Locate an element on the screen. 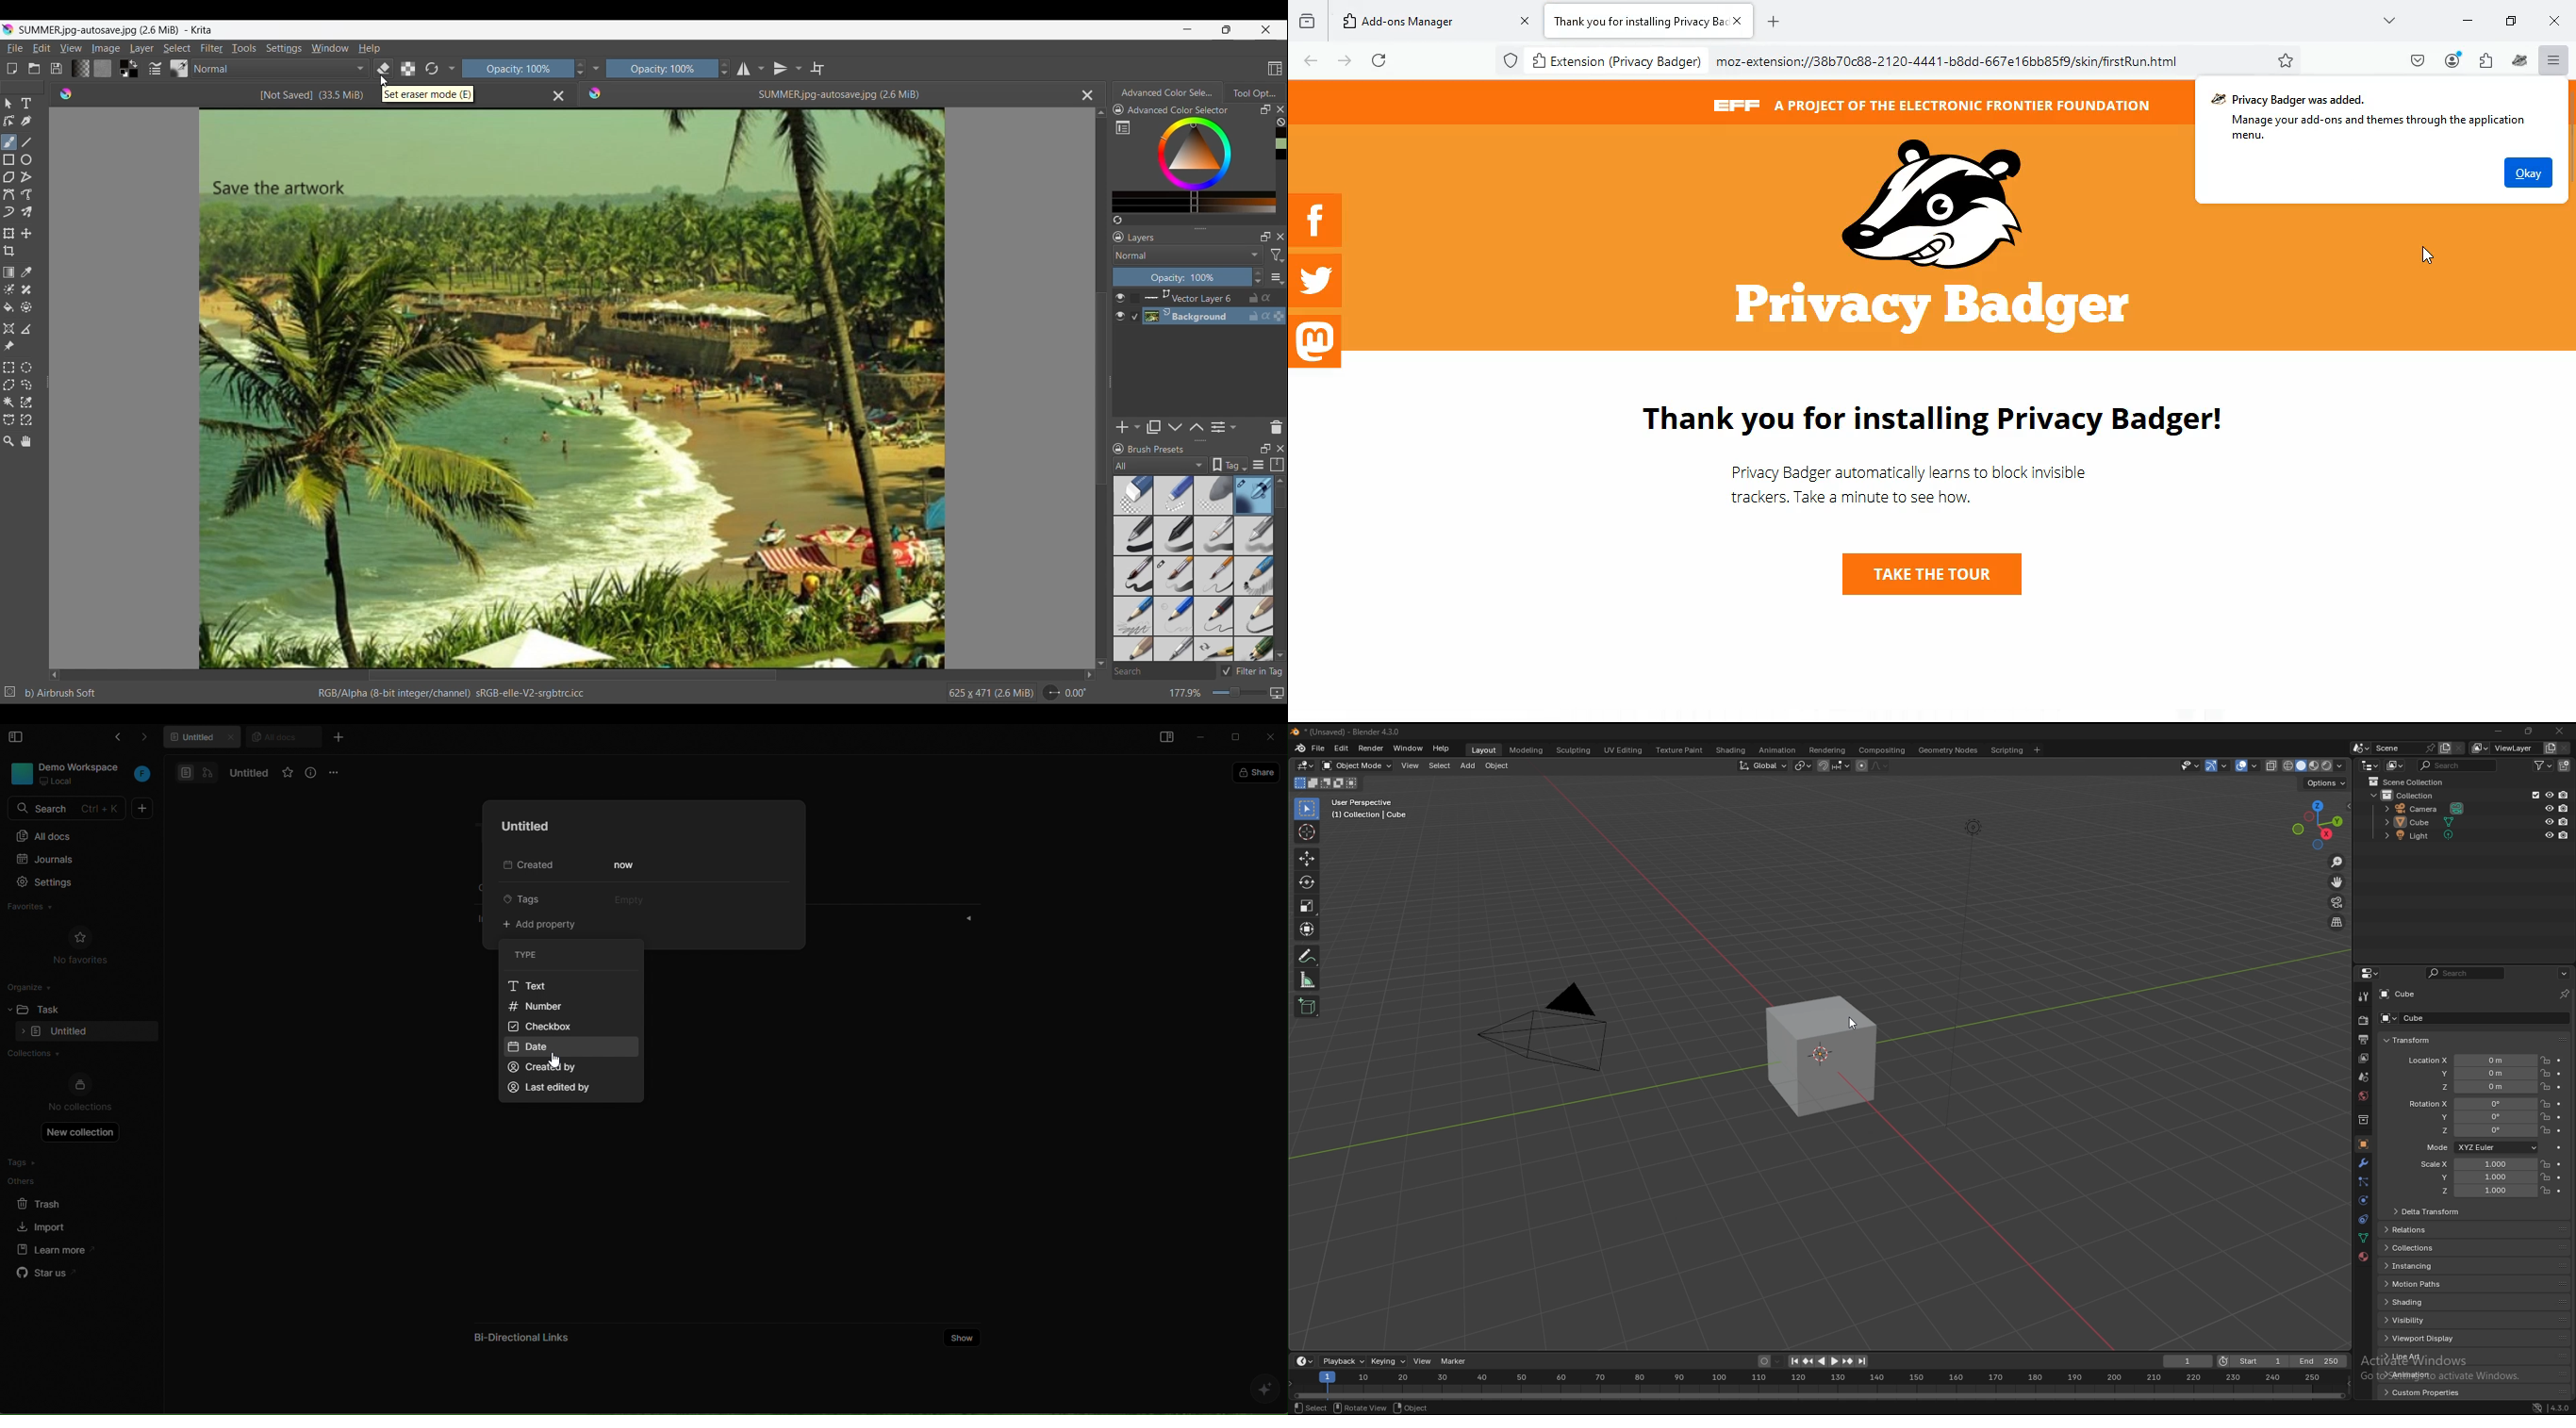 The image size is (2576, 1428). logo is located at coordinates (1942, 239).